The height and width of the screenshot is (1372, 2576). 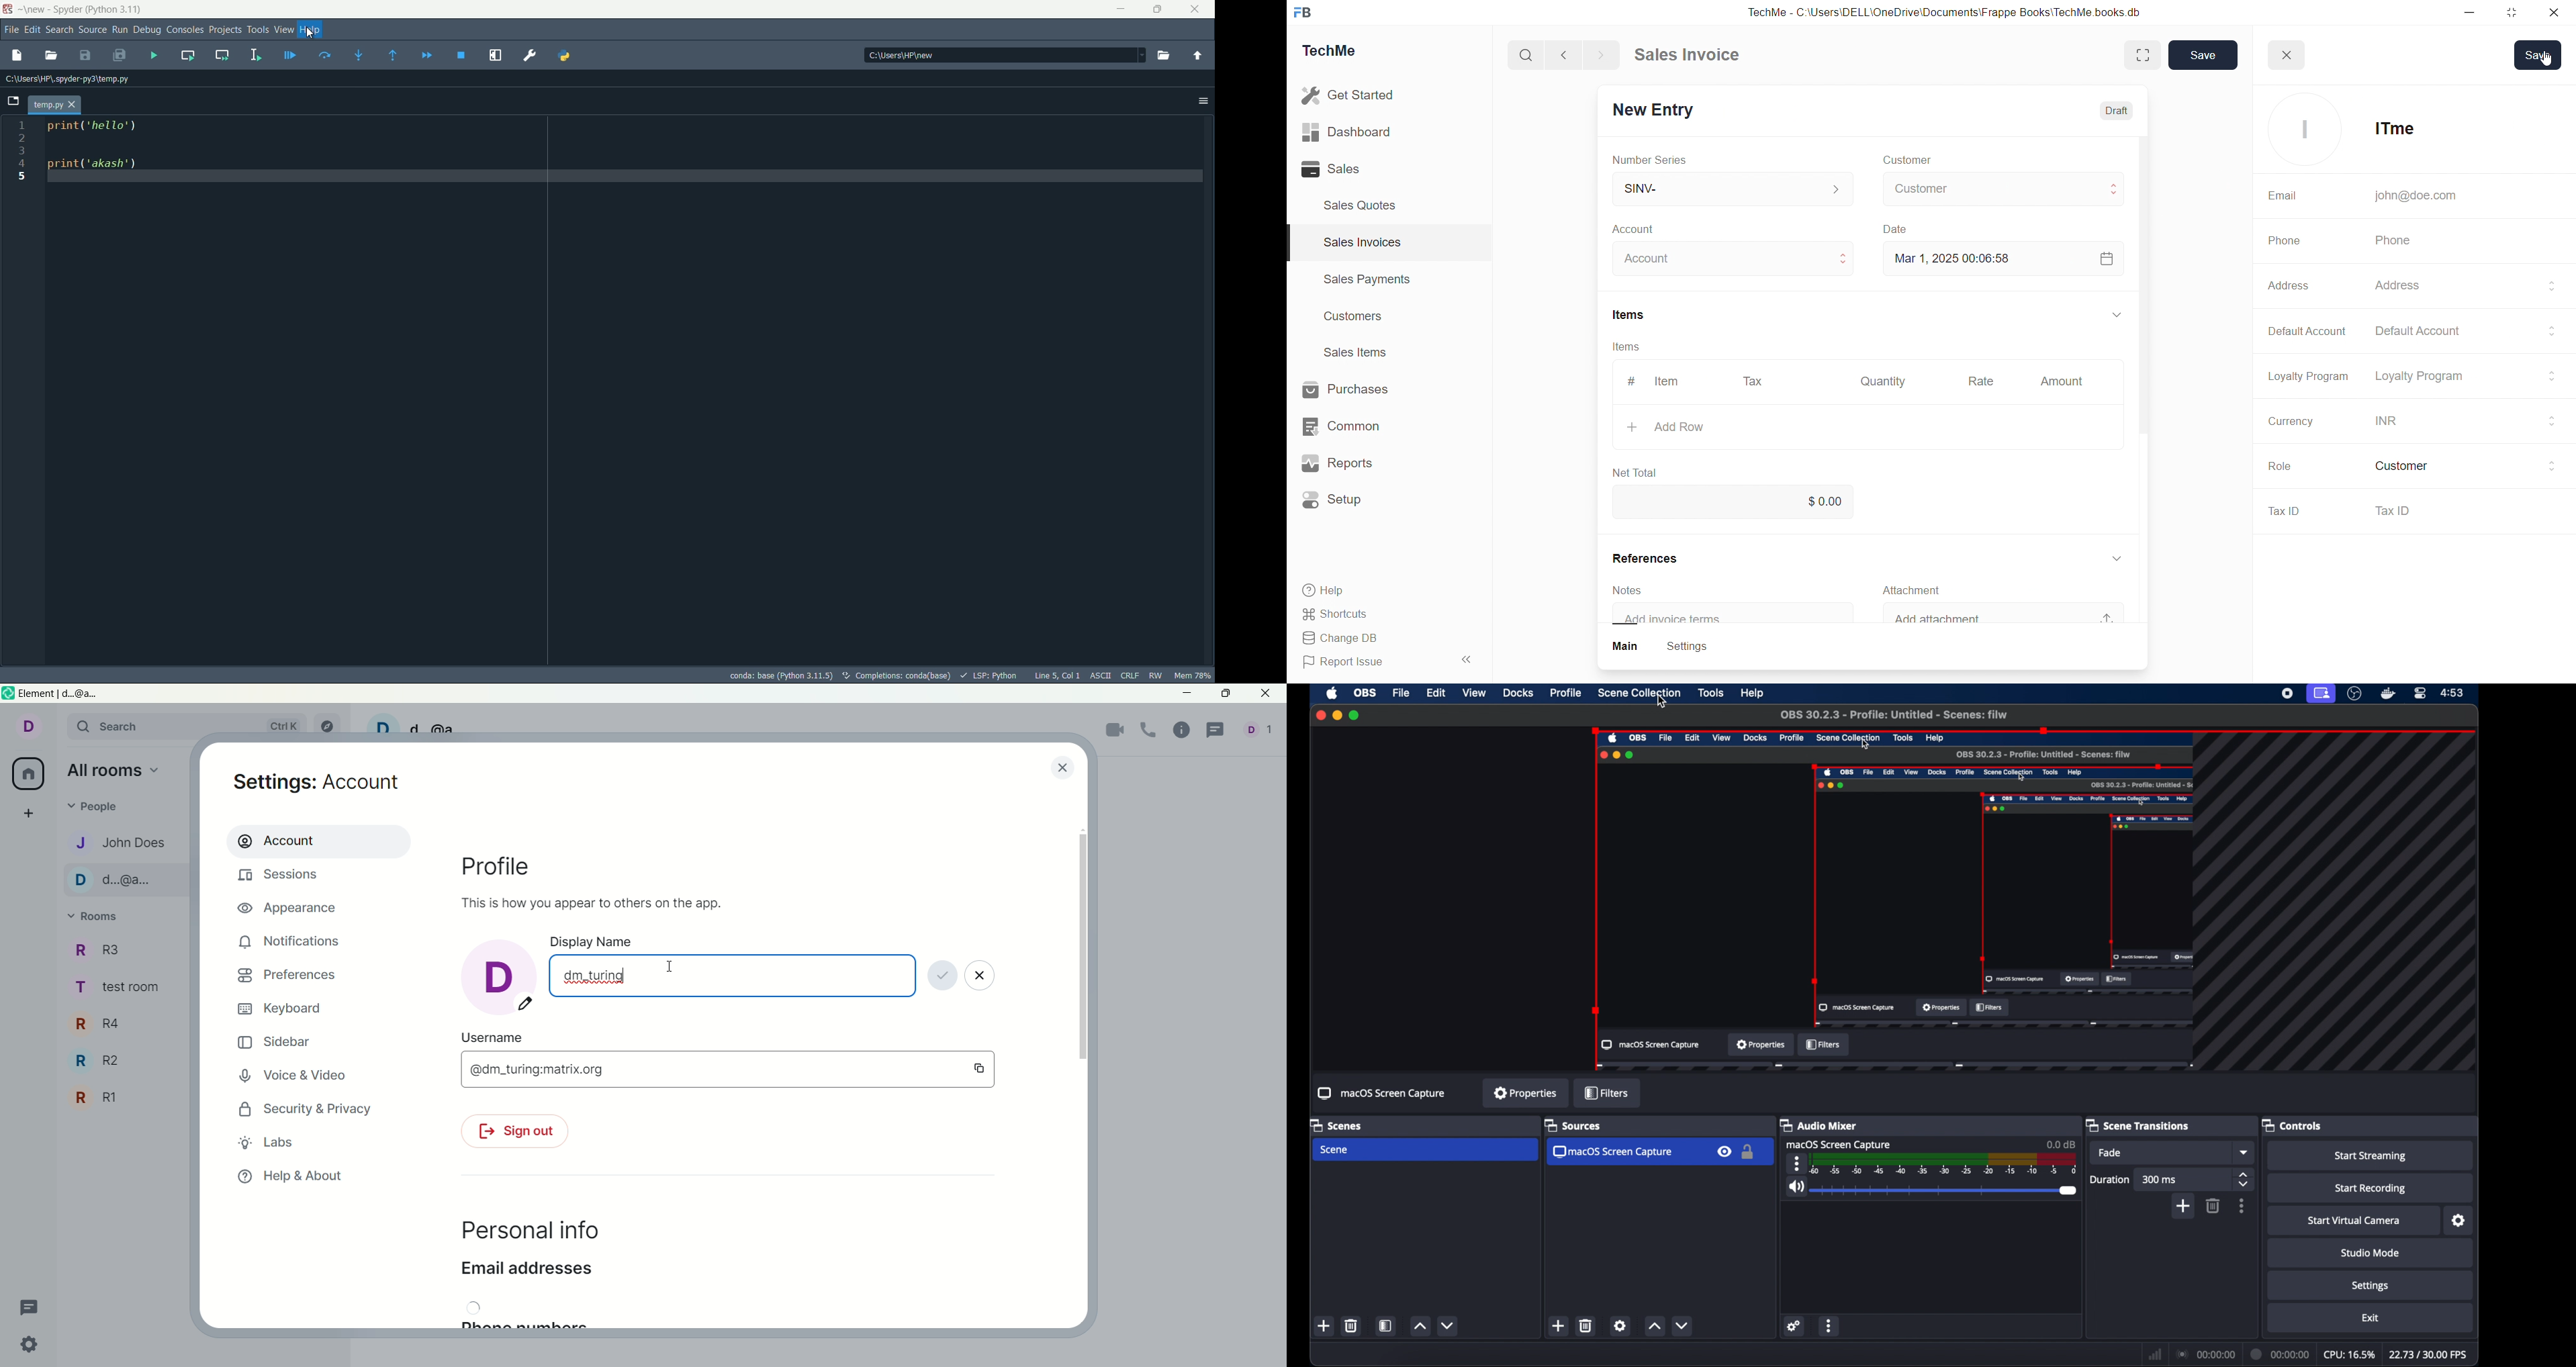 I want to click on fade dropdown, so click(x=2244, y=1152).